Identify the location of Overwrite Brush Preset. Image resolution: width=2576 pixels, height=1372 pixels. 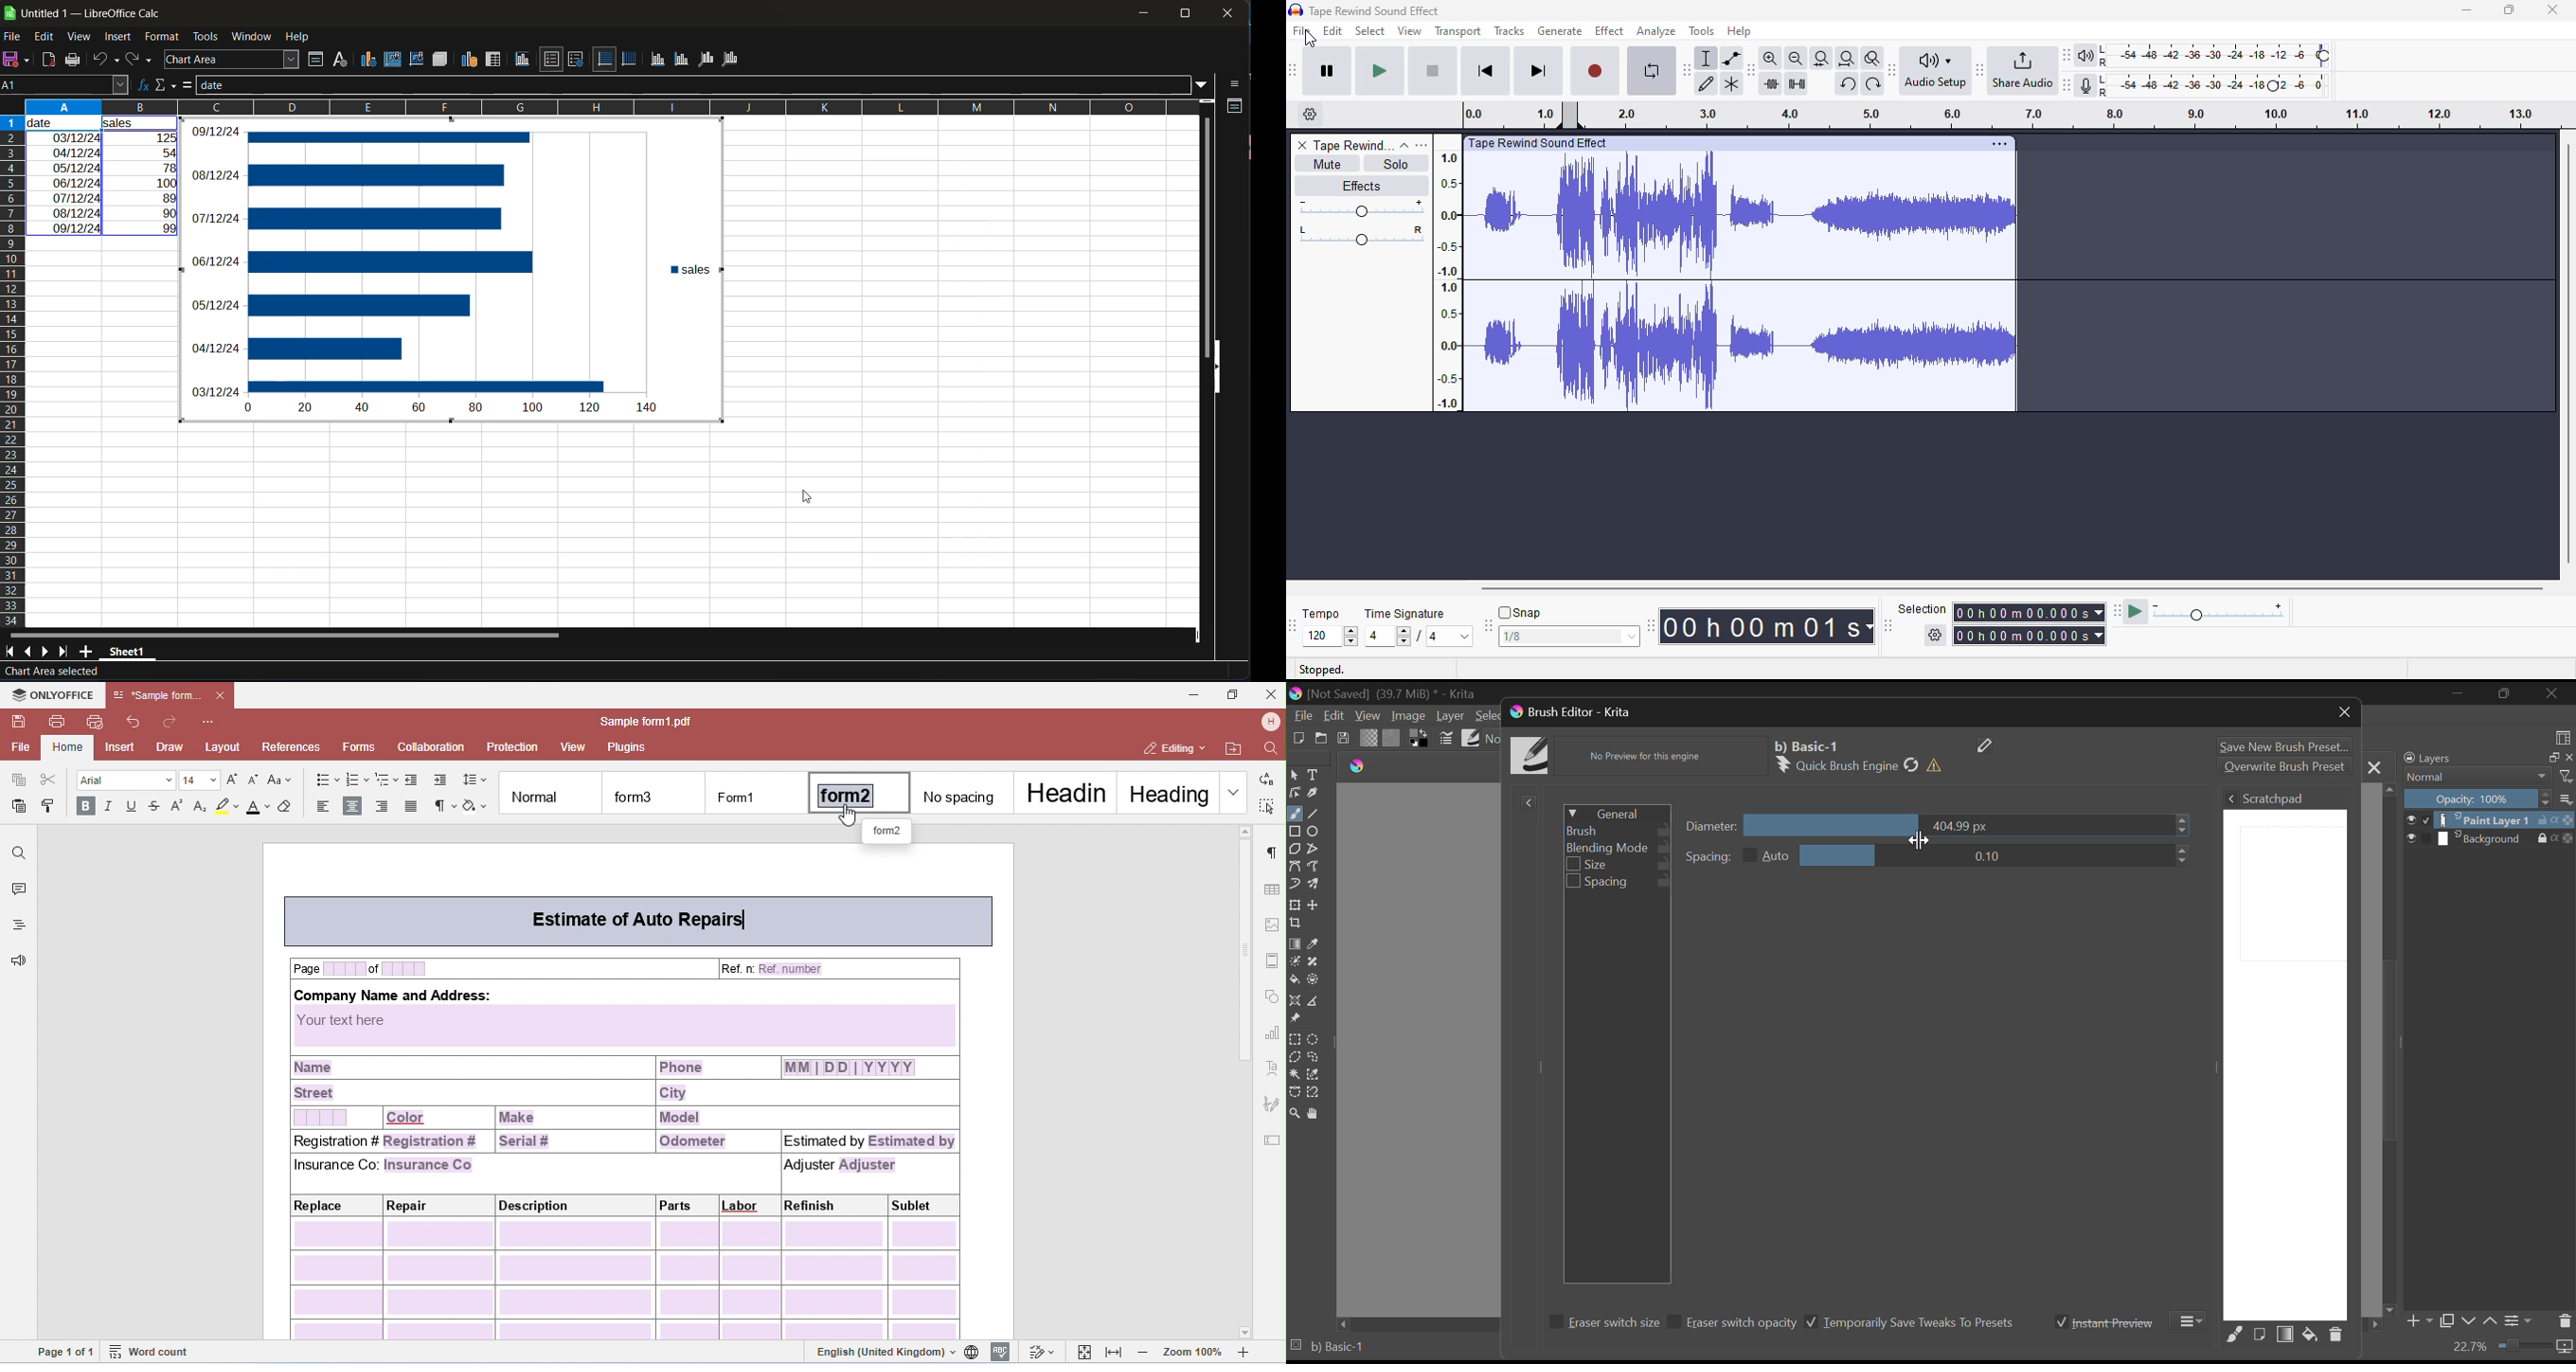
(2283, 766).